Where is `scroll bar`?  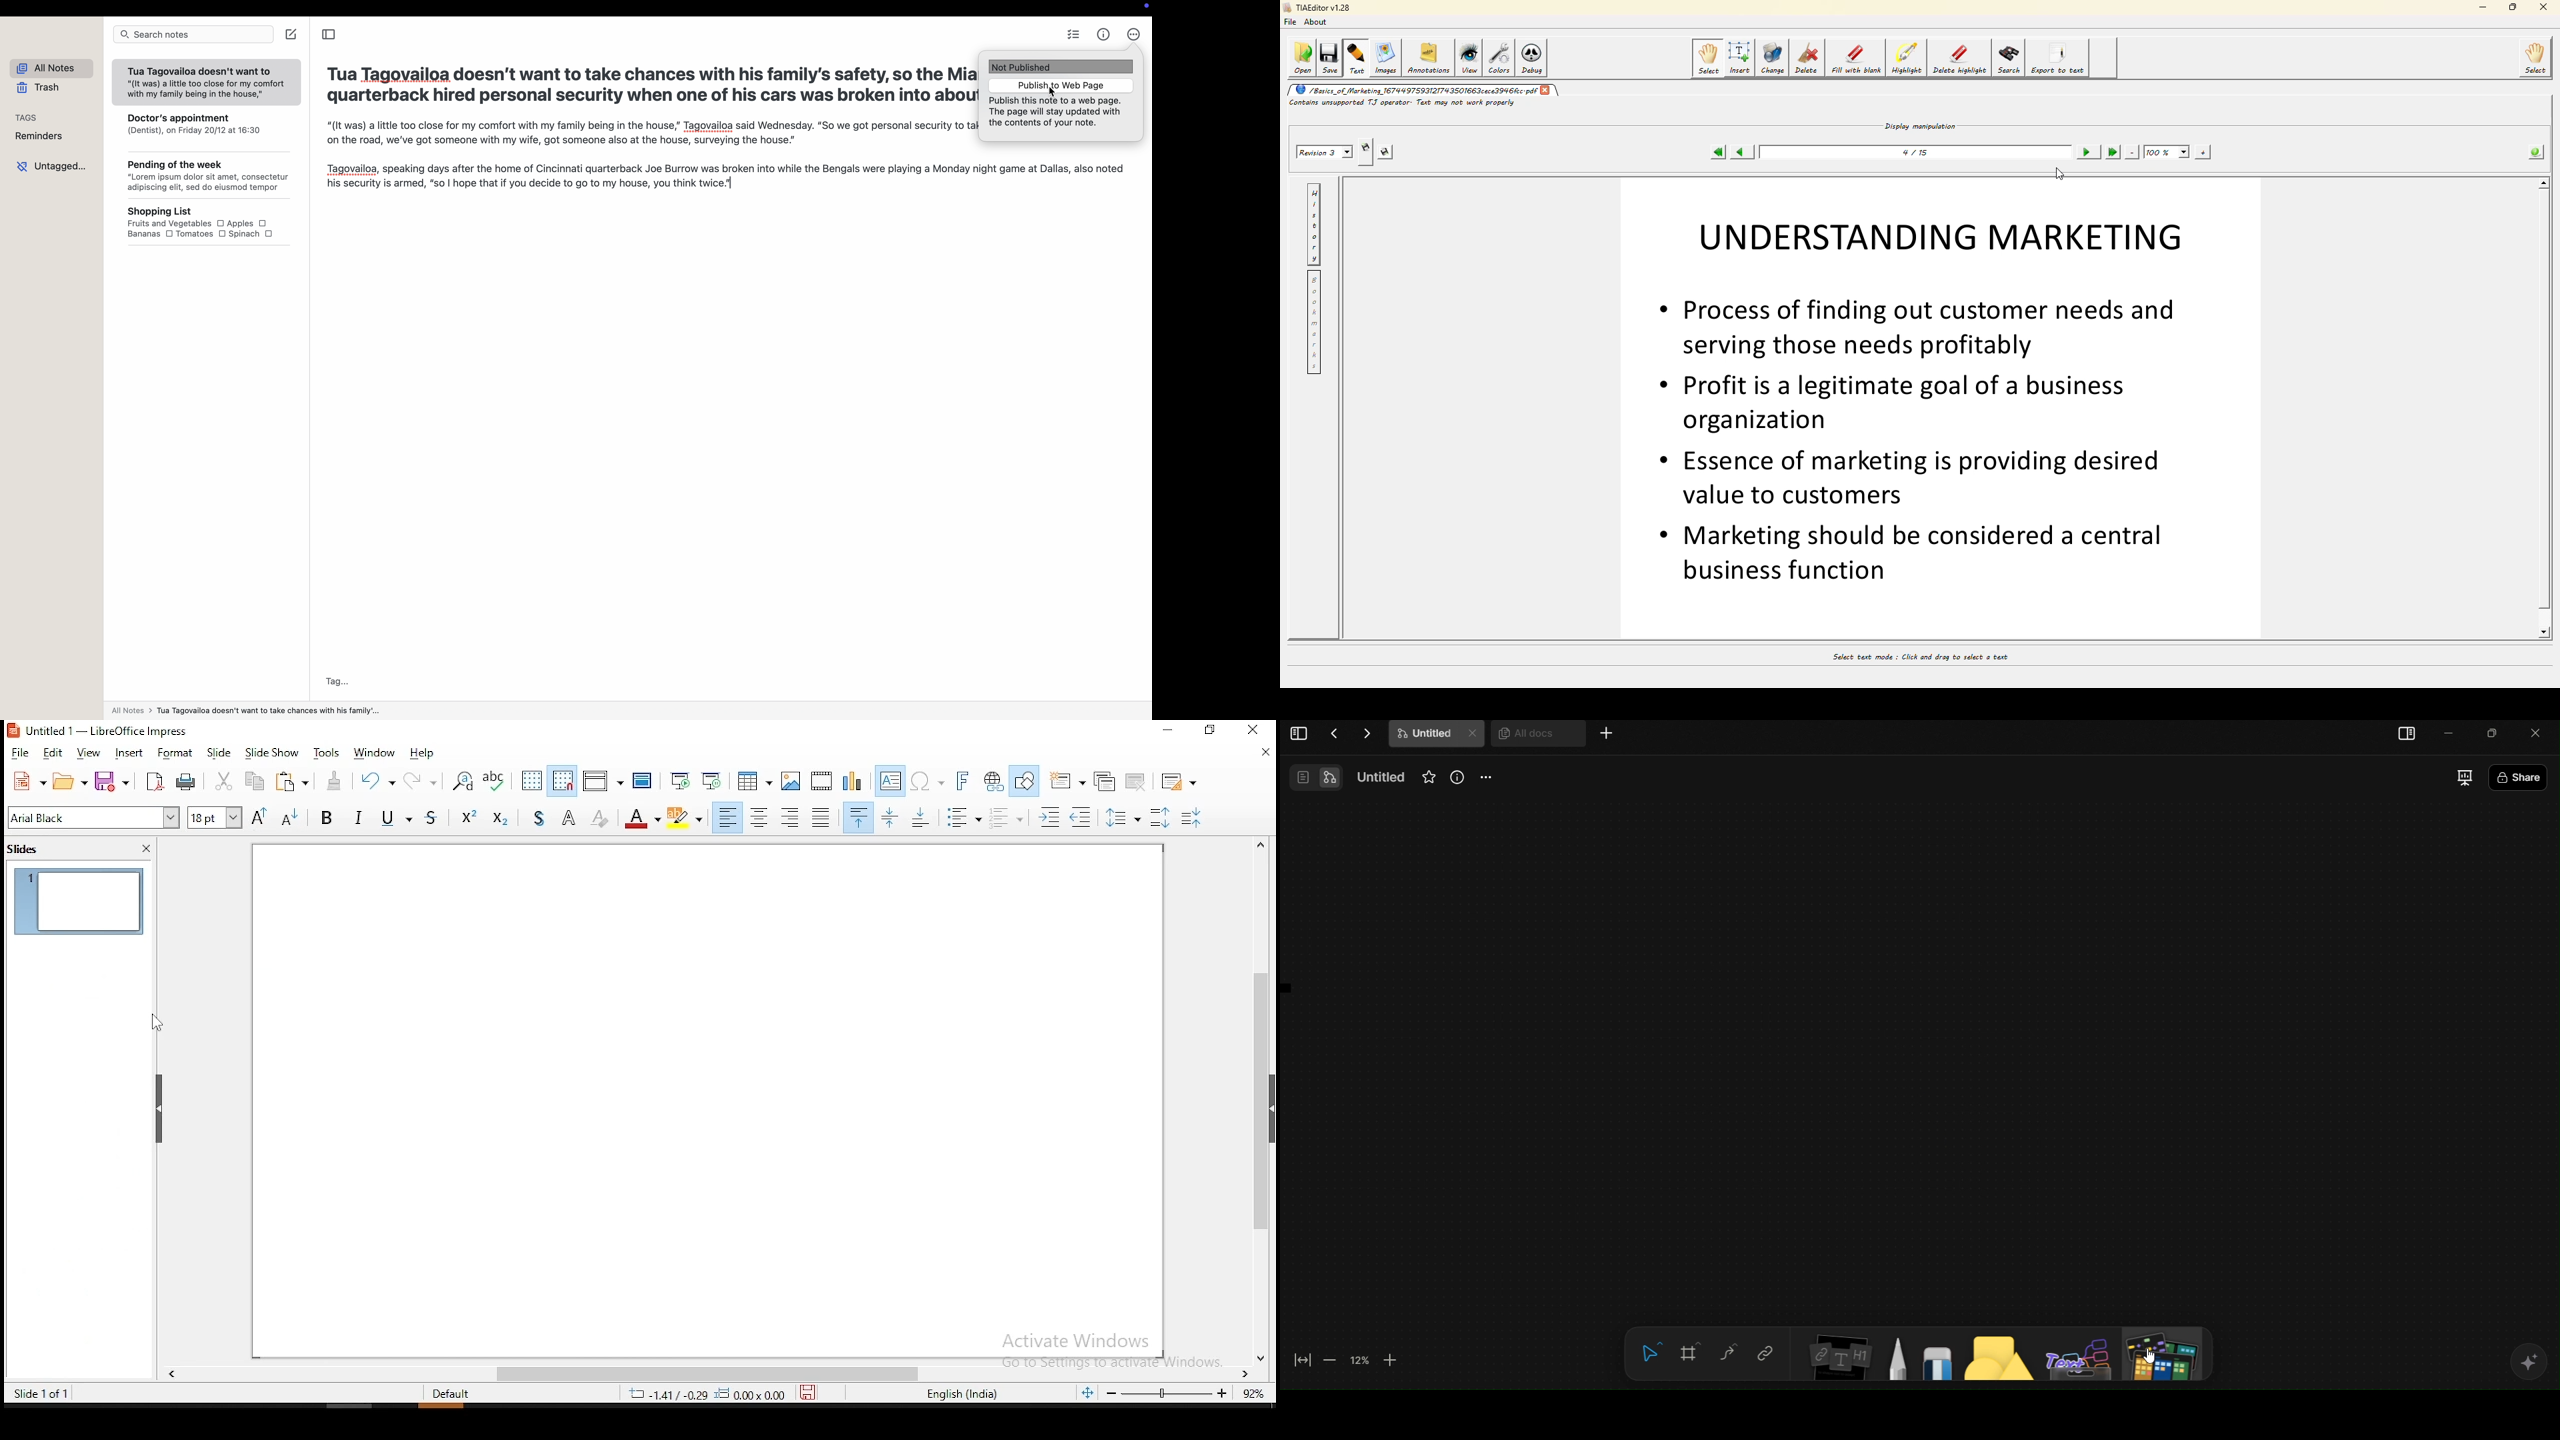
scroll bar is located at coordinates (1268, 1100).